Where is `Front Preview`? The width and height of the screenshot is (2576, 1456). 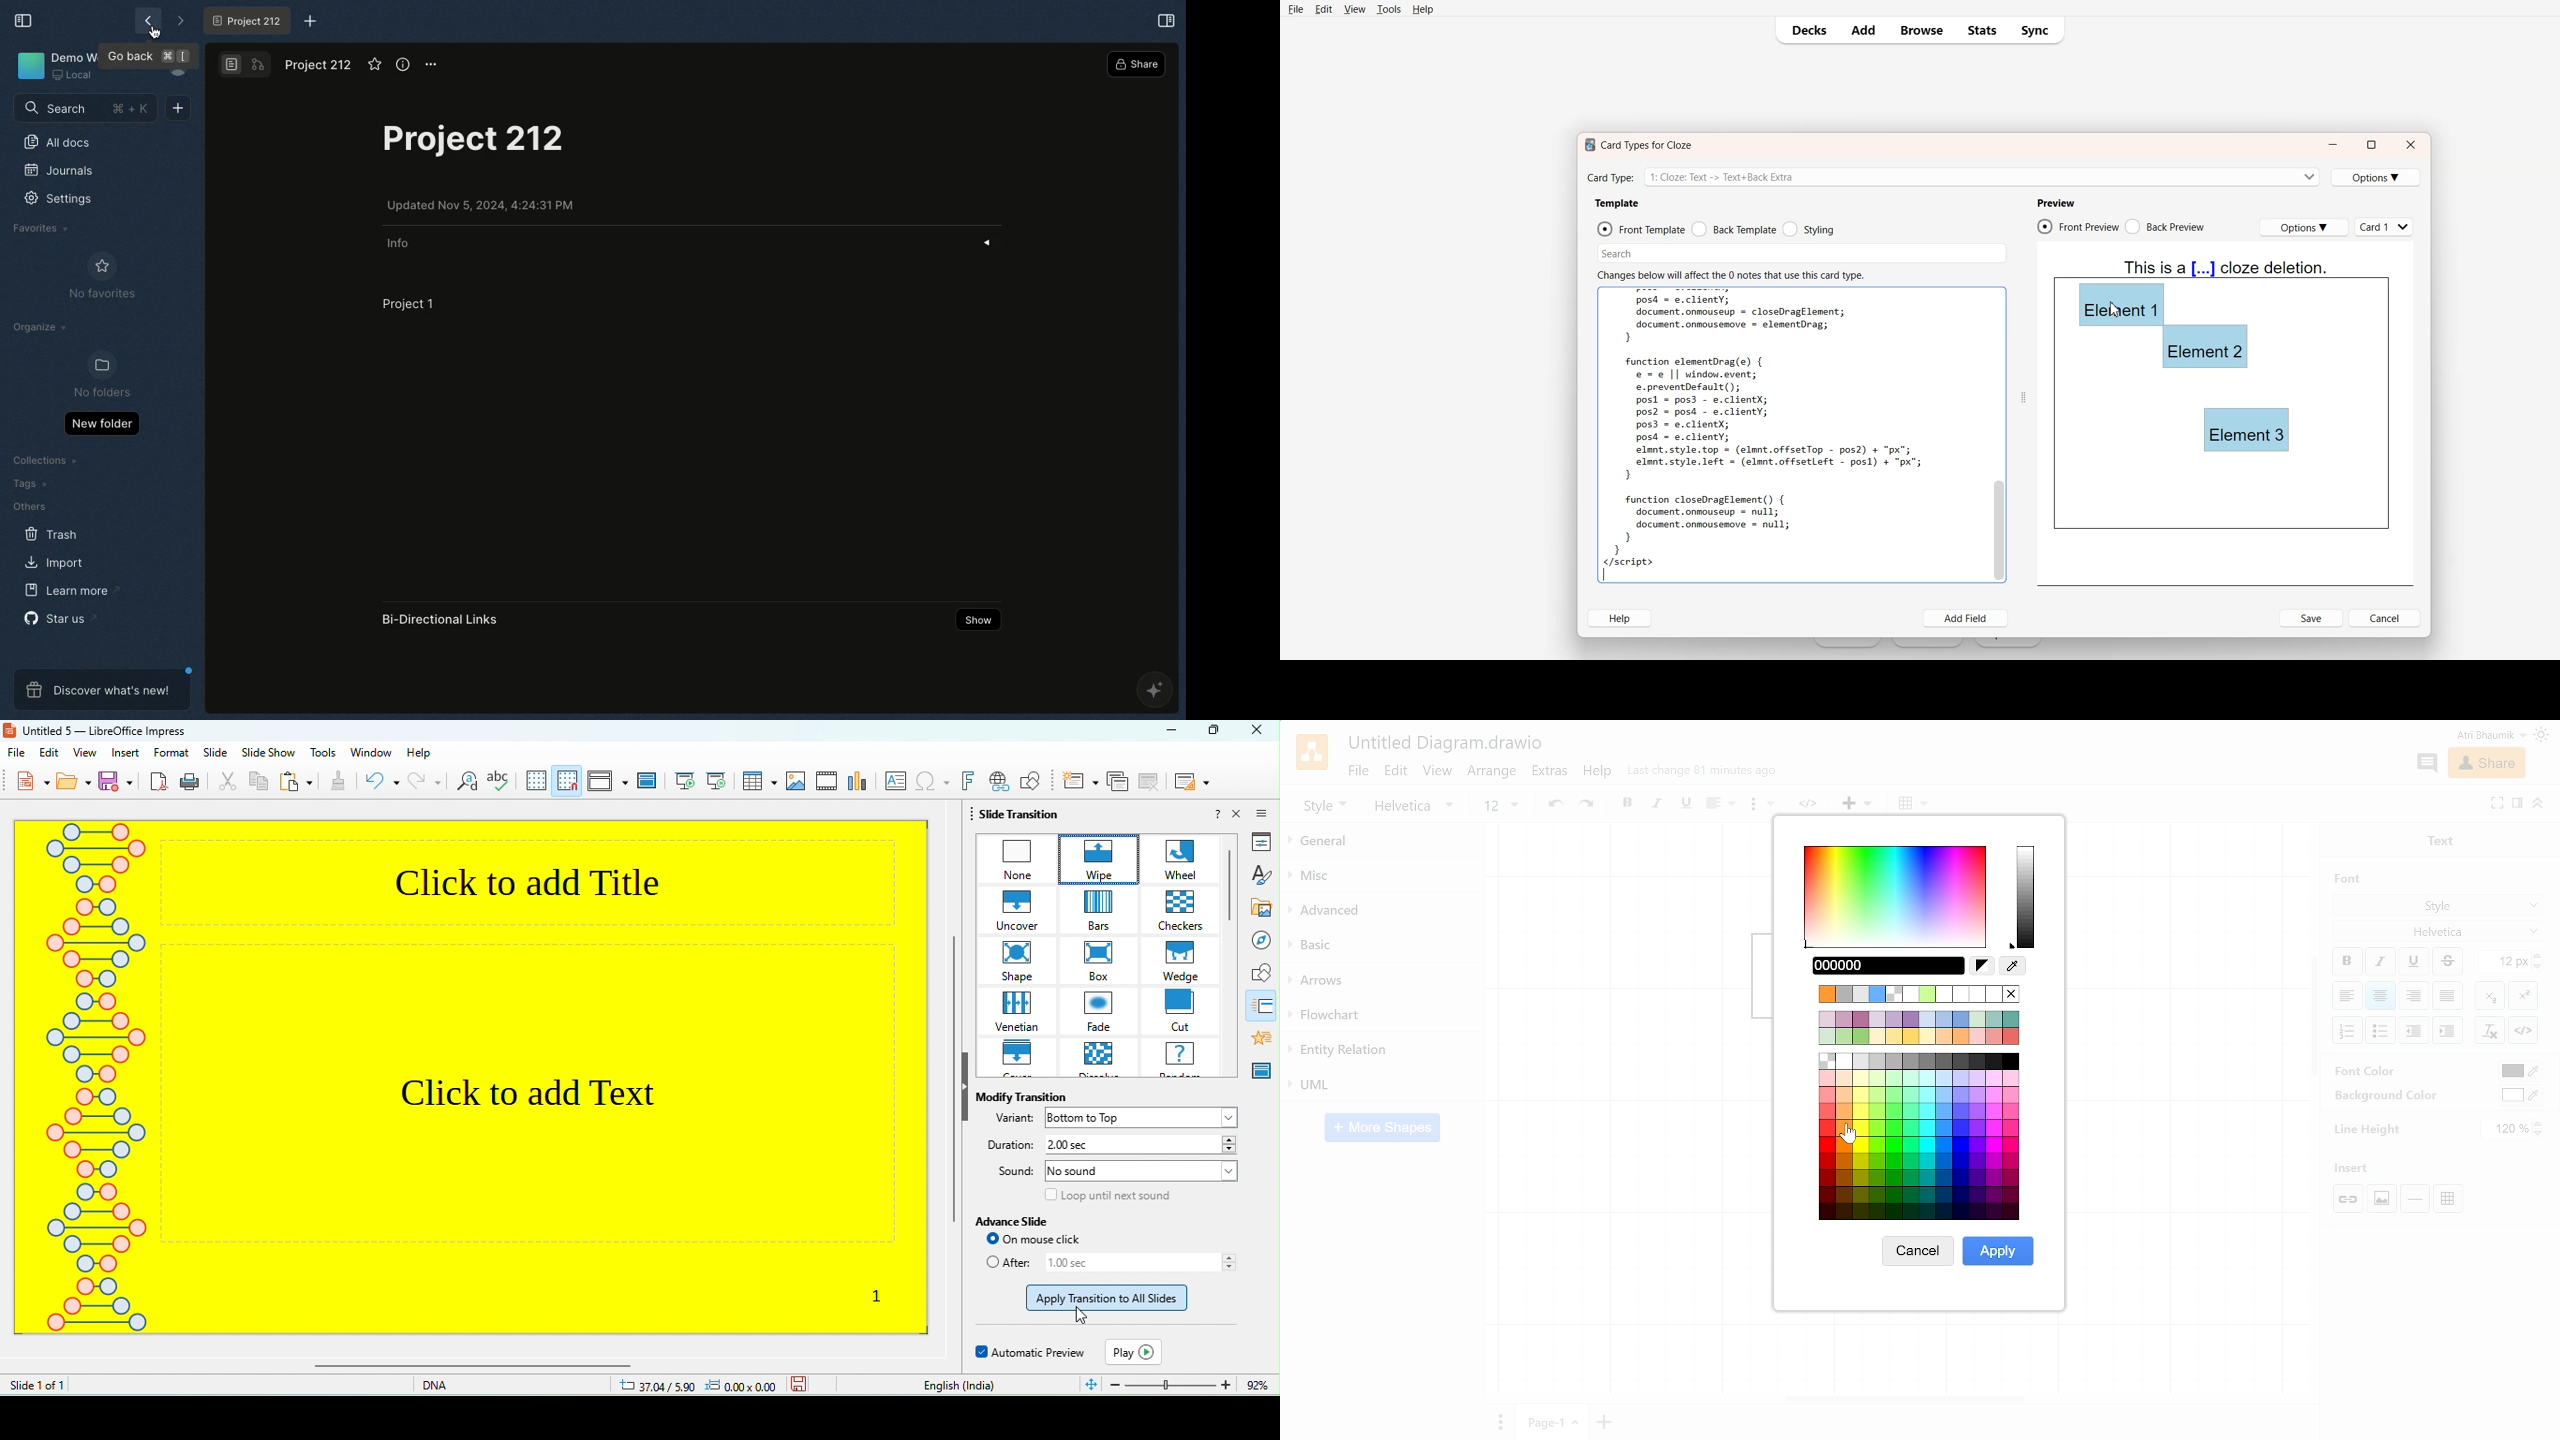 Front Preview is located at coordinates (2078, 226).